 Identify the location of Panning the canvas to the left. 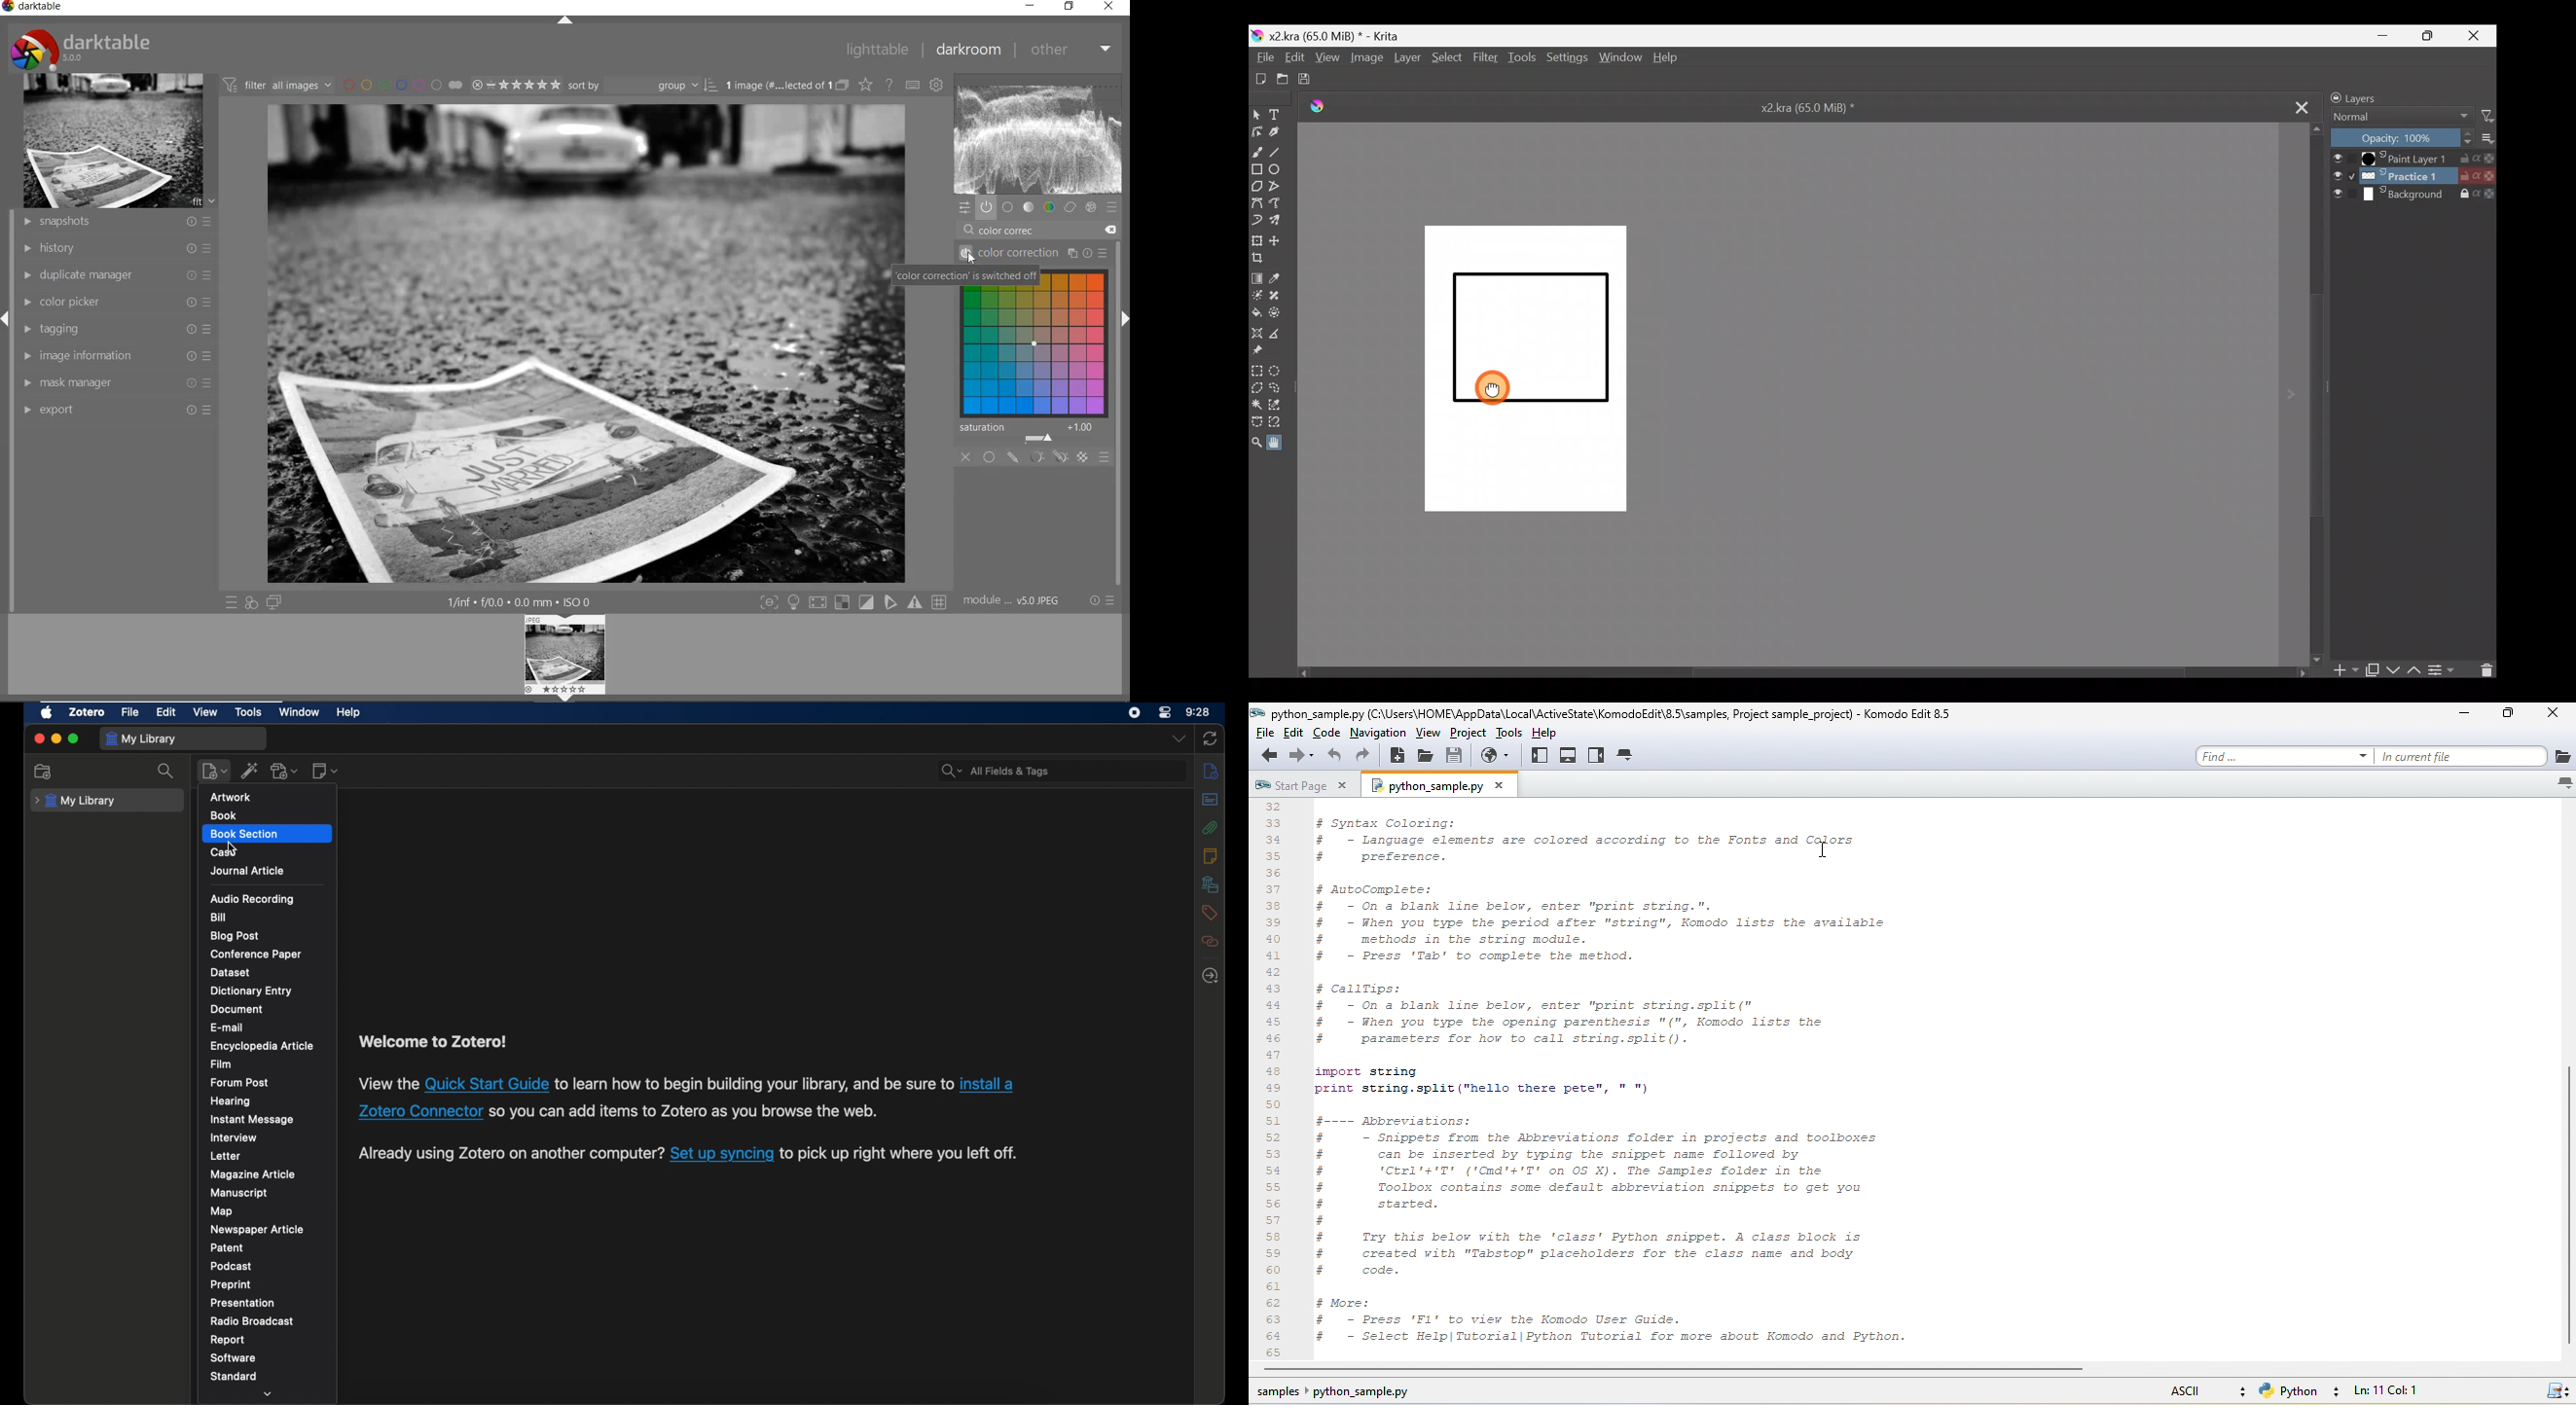
(1493, 391).